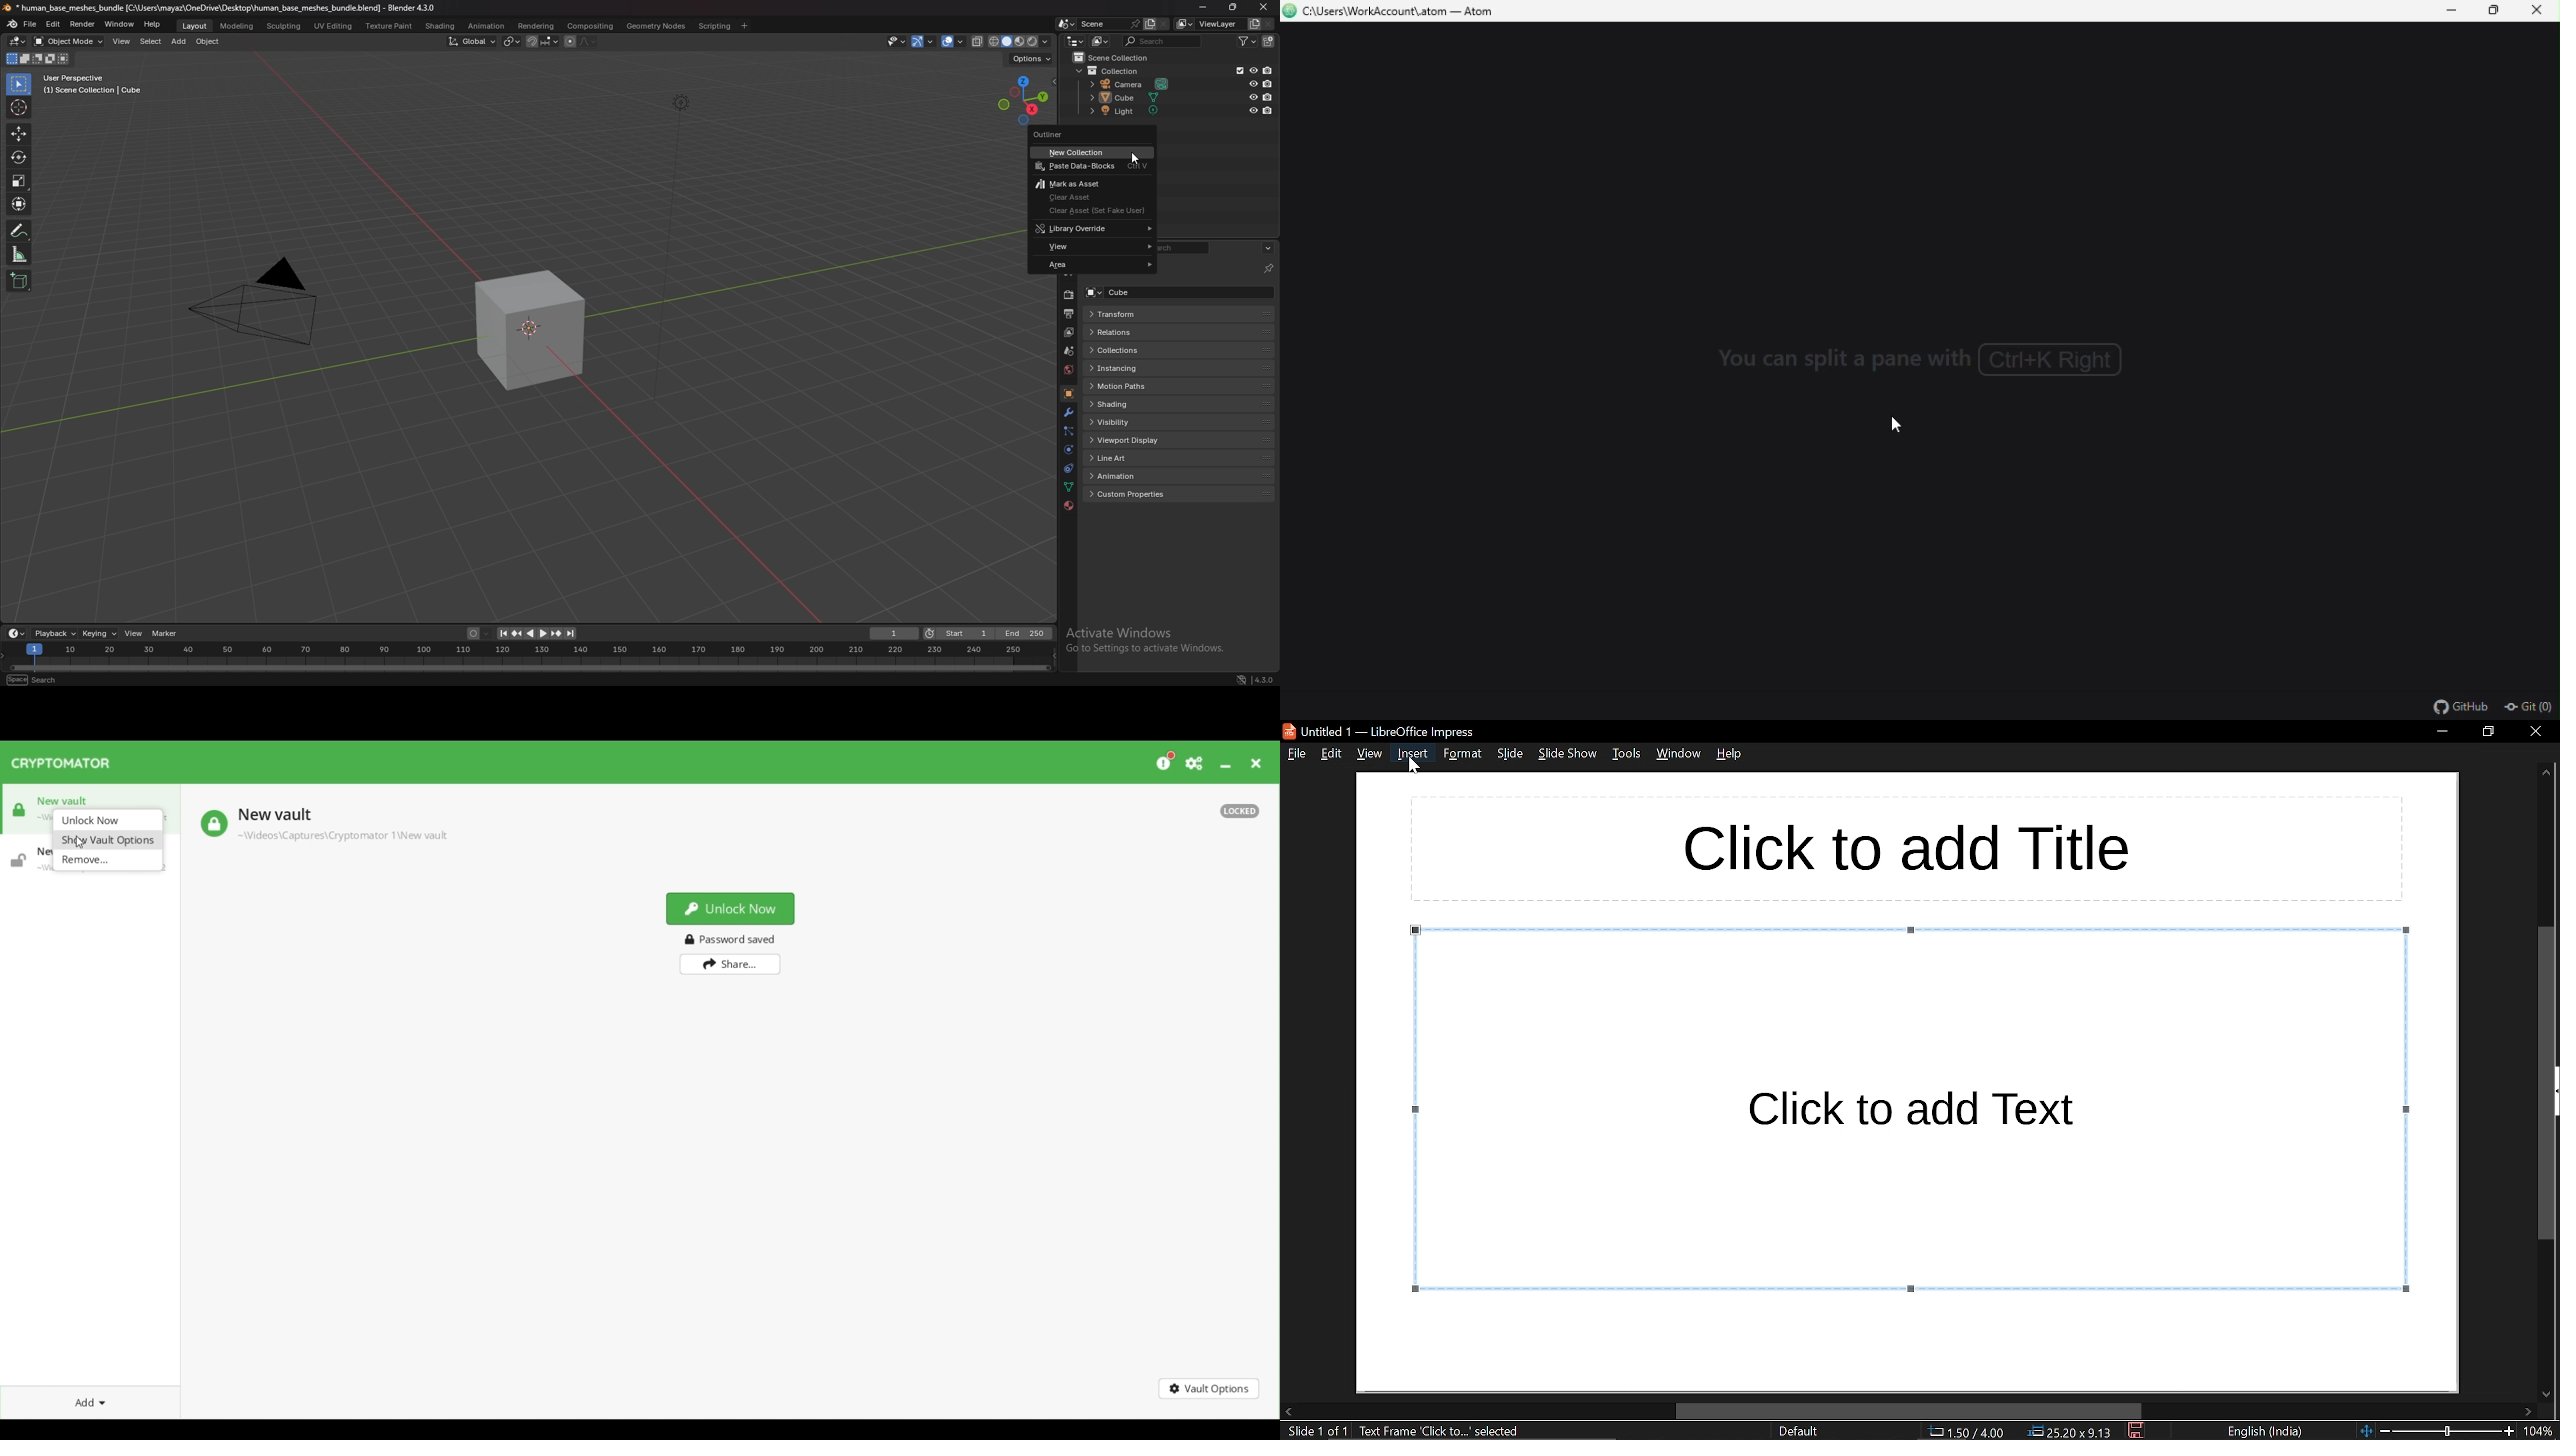 This screenshot has height=1456, width=2576. Describe the element at coordinates (101, 634) in the screenshot. I see `keying` at that location.